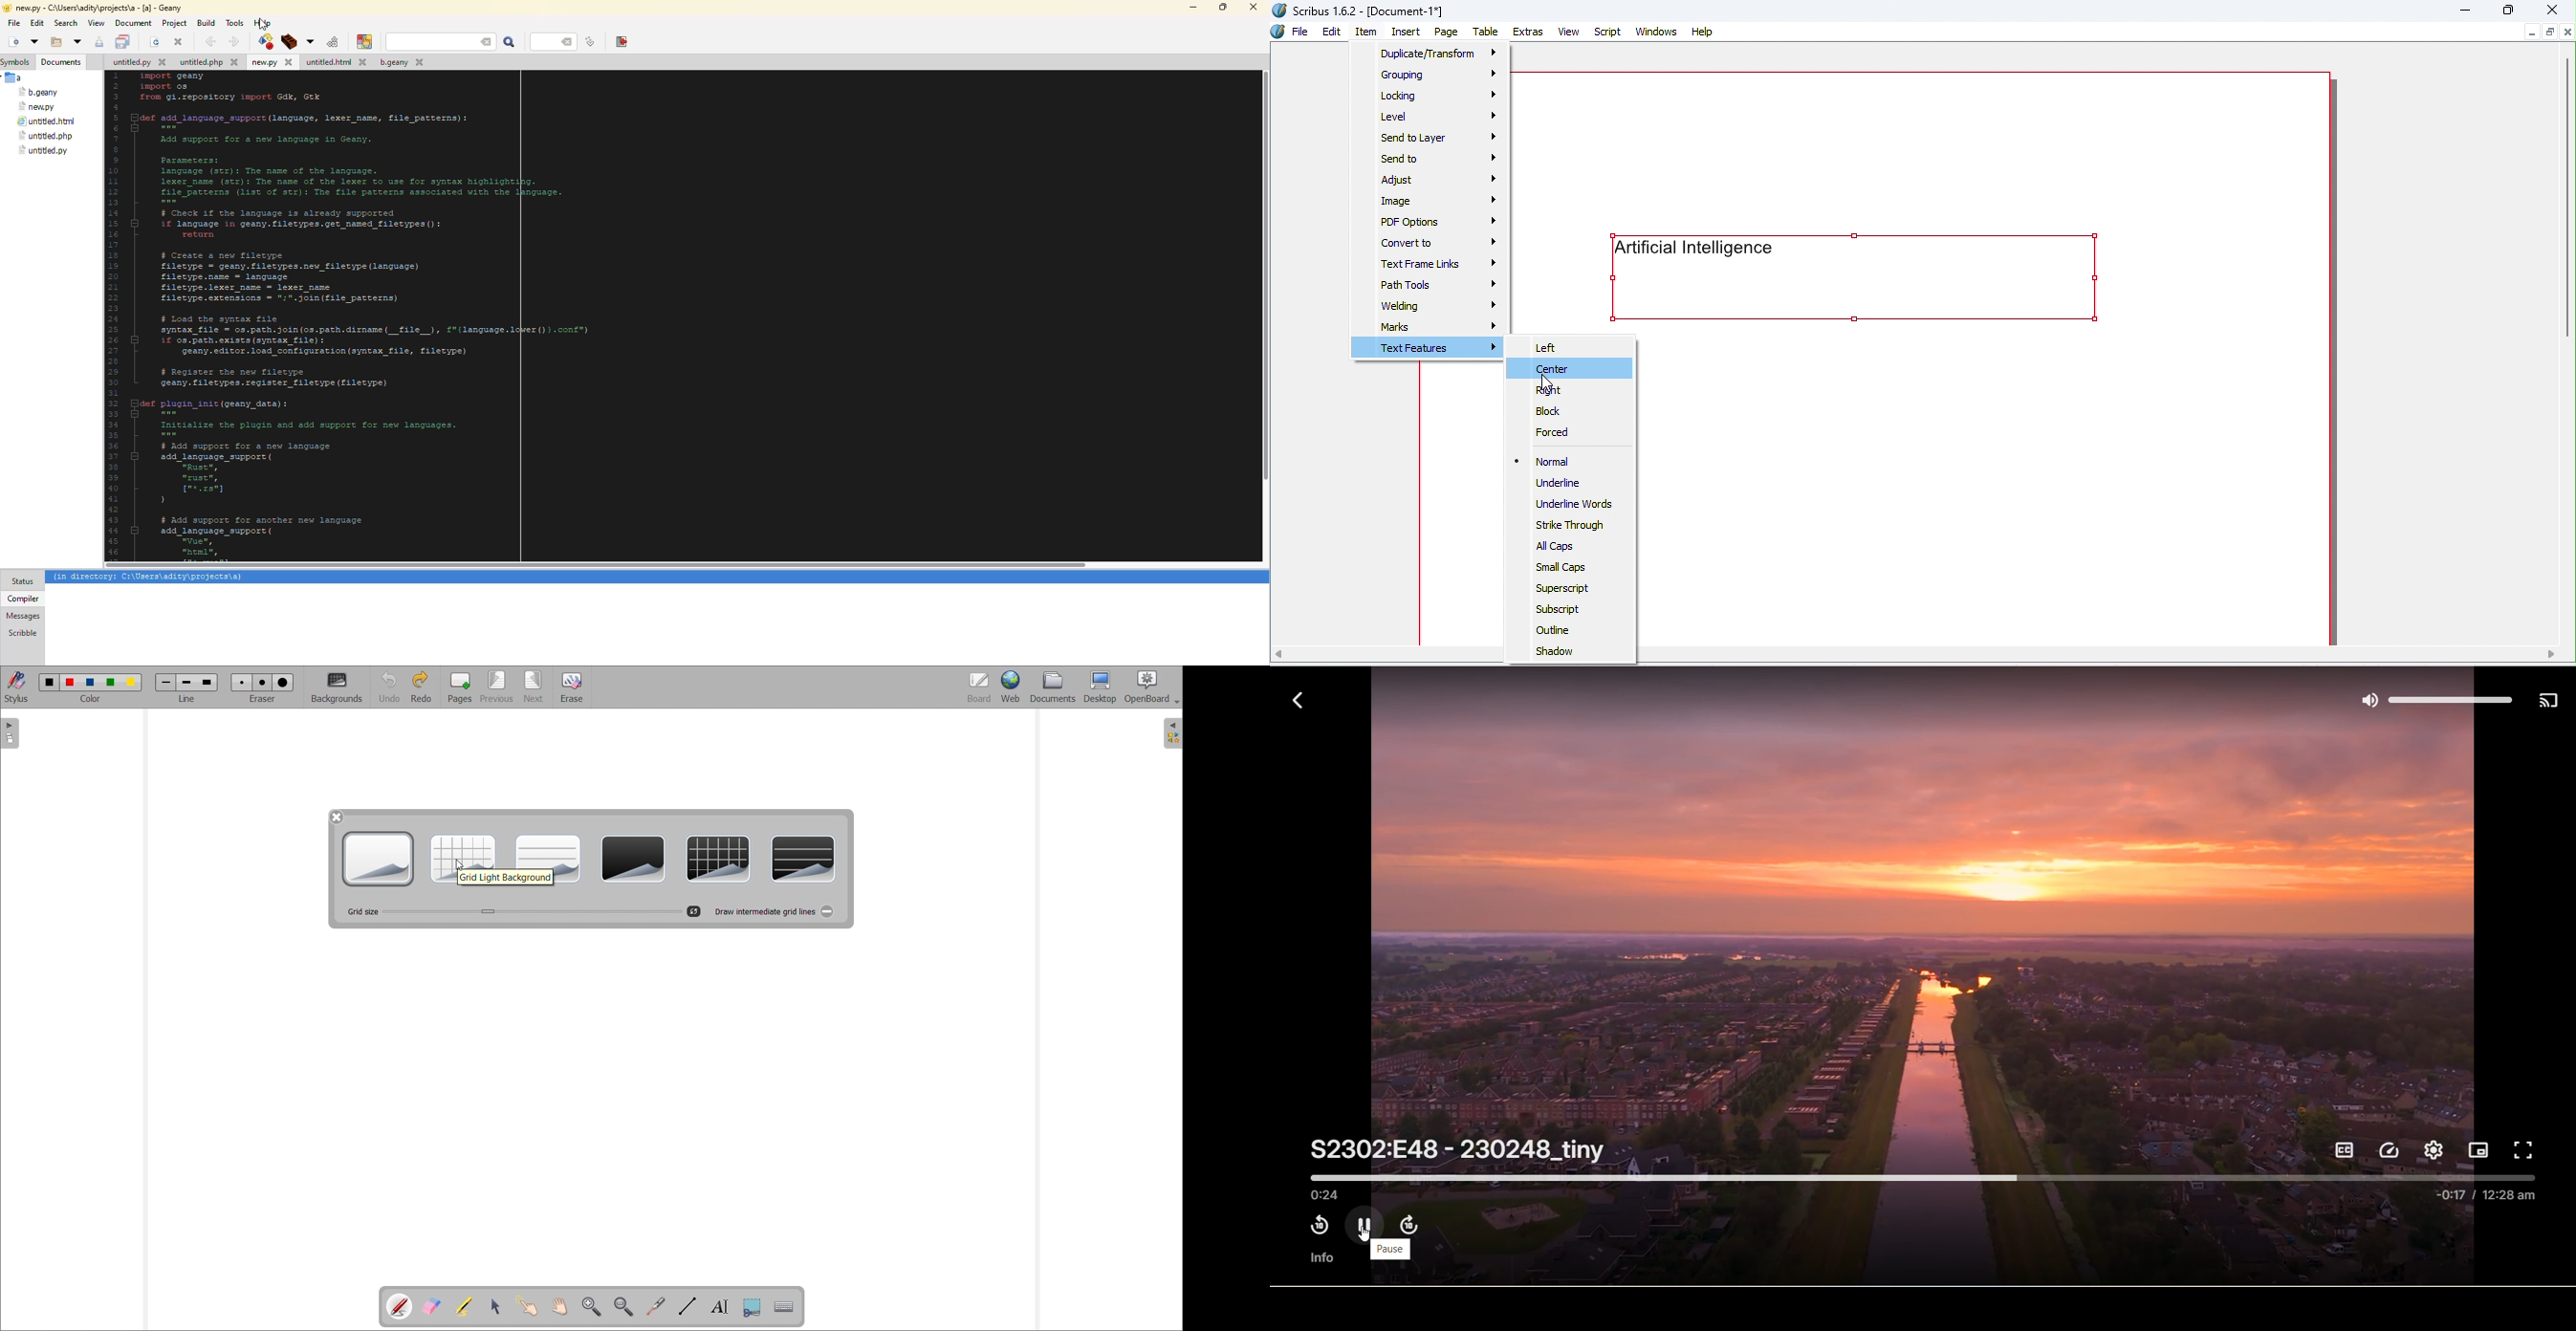 The image size is (2576, 1344). I want to click on pause, so click(1391, 1250).